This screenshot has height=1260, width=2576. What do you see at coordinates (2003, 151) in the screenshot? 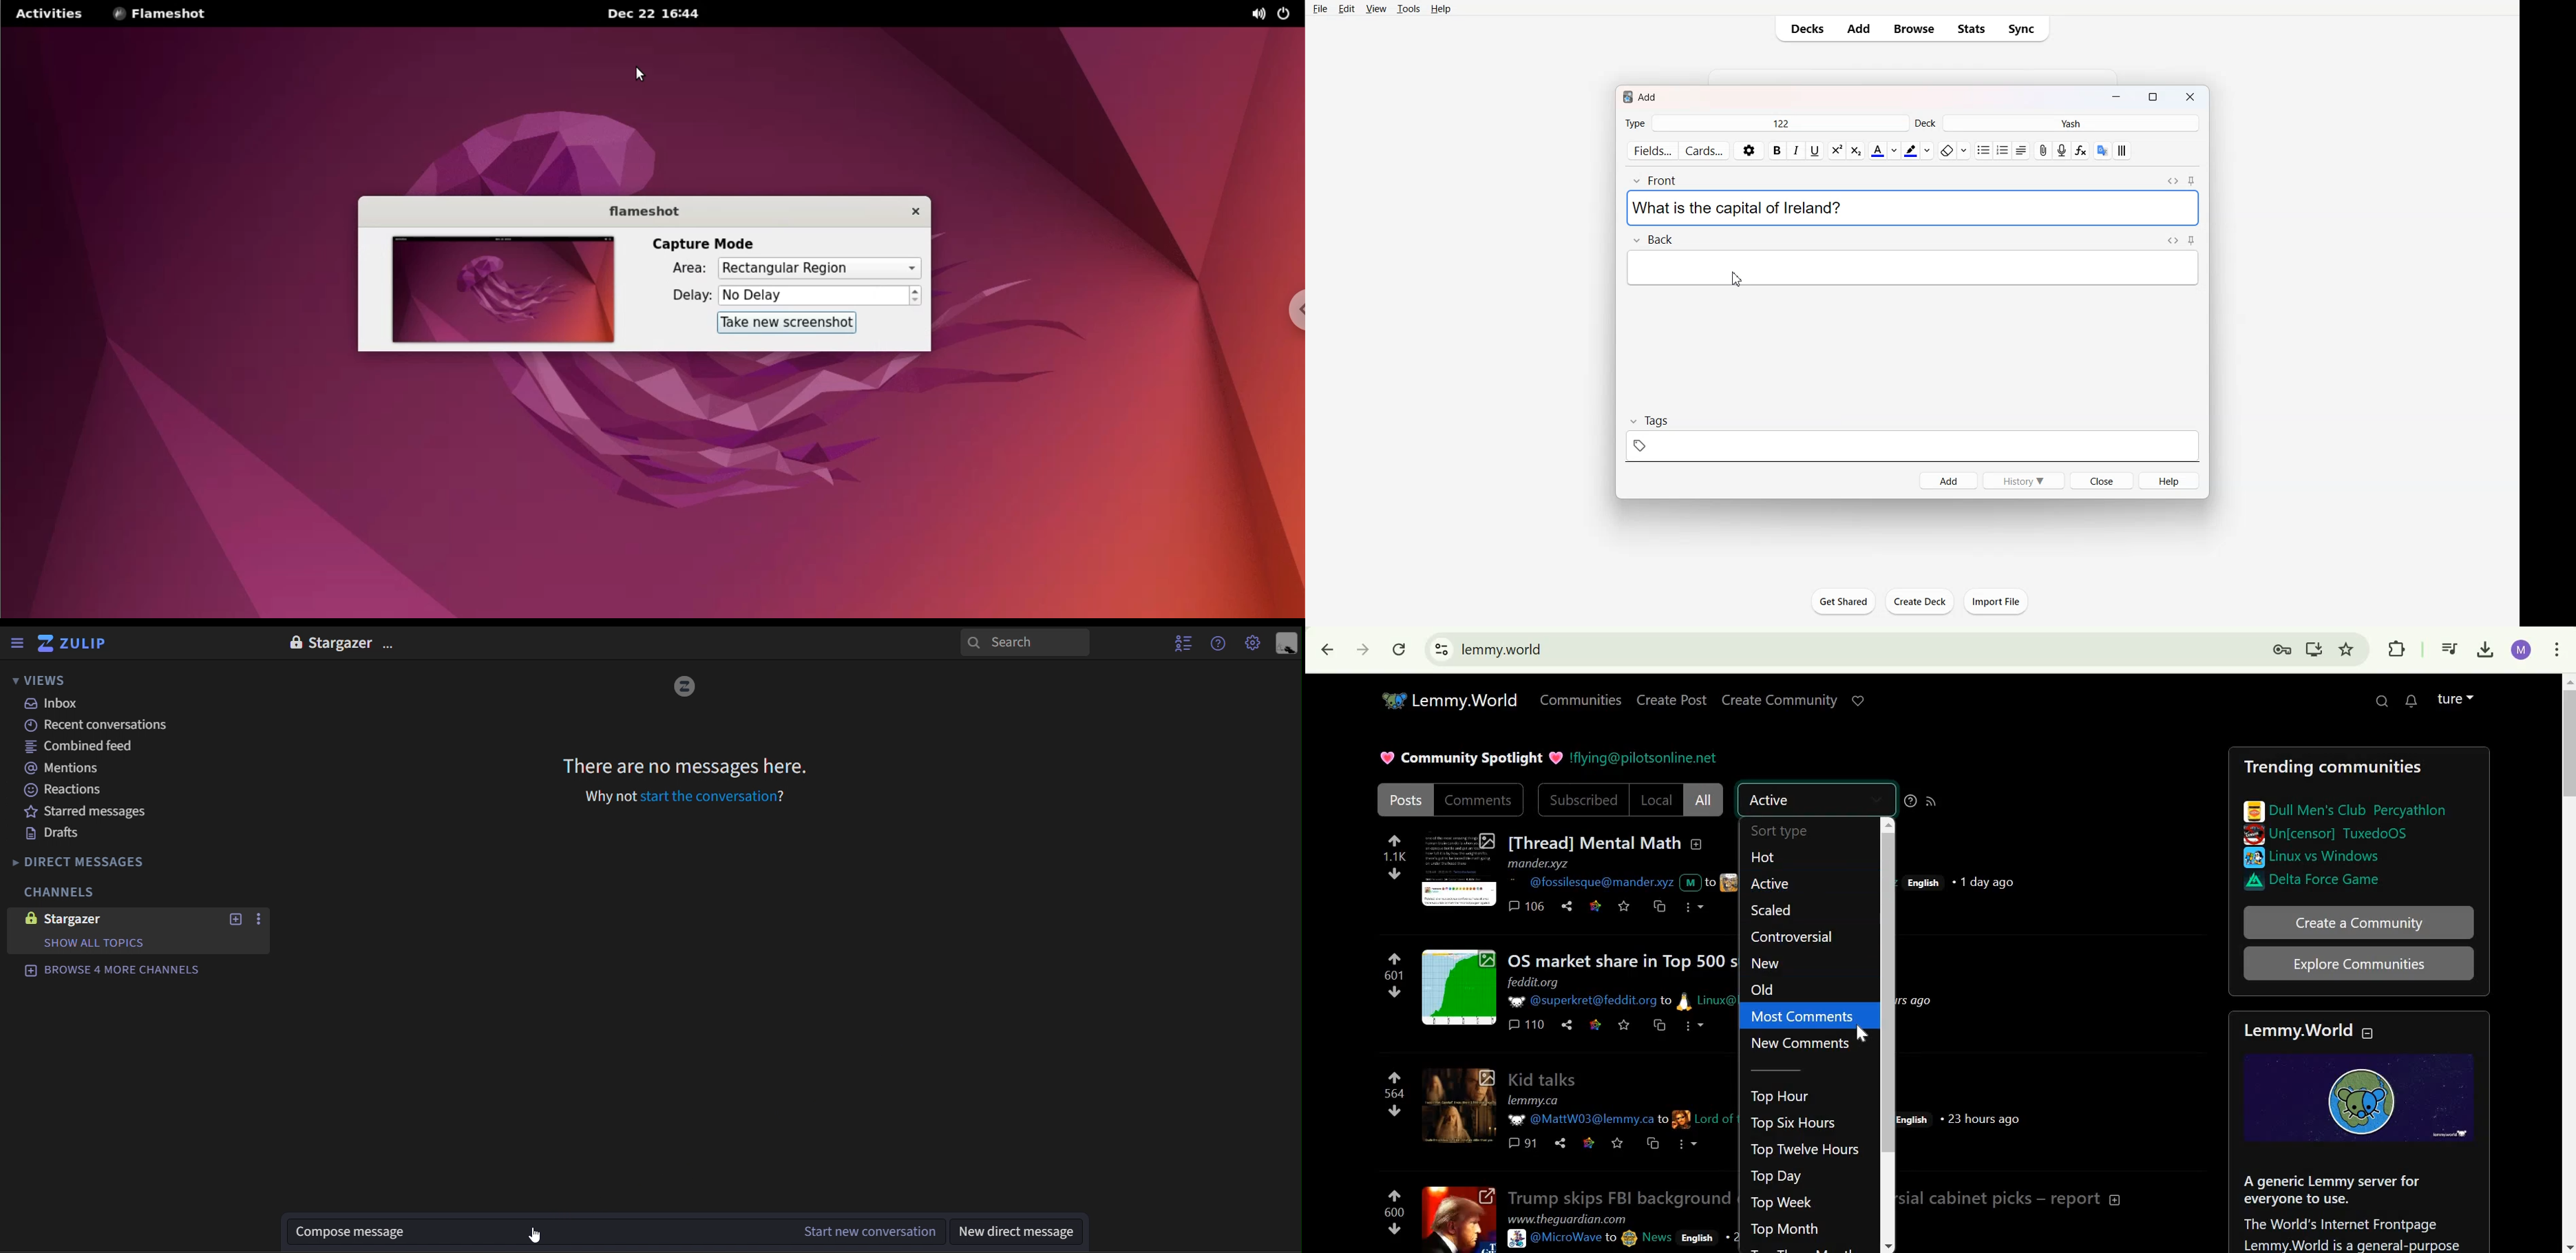
I see `Order List` at bounding box center [2003, 151].